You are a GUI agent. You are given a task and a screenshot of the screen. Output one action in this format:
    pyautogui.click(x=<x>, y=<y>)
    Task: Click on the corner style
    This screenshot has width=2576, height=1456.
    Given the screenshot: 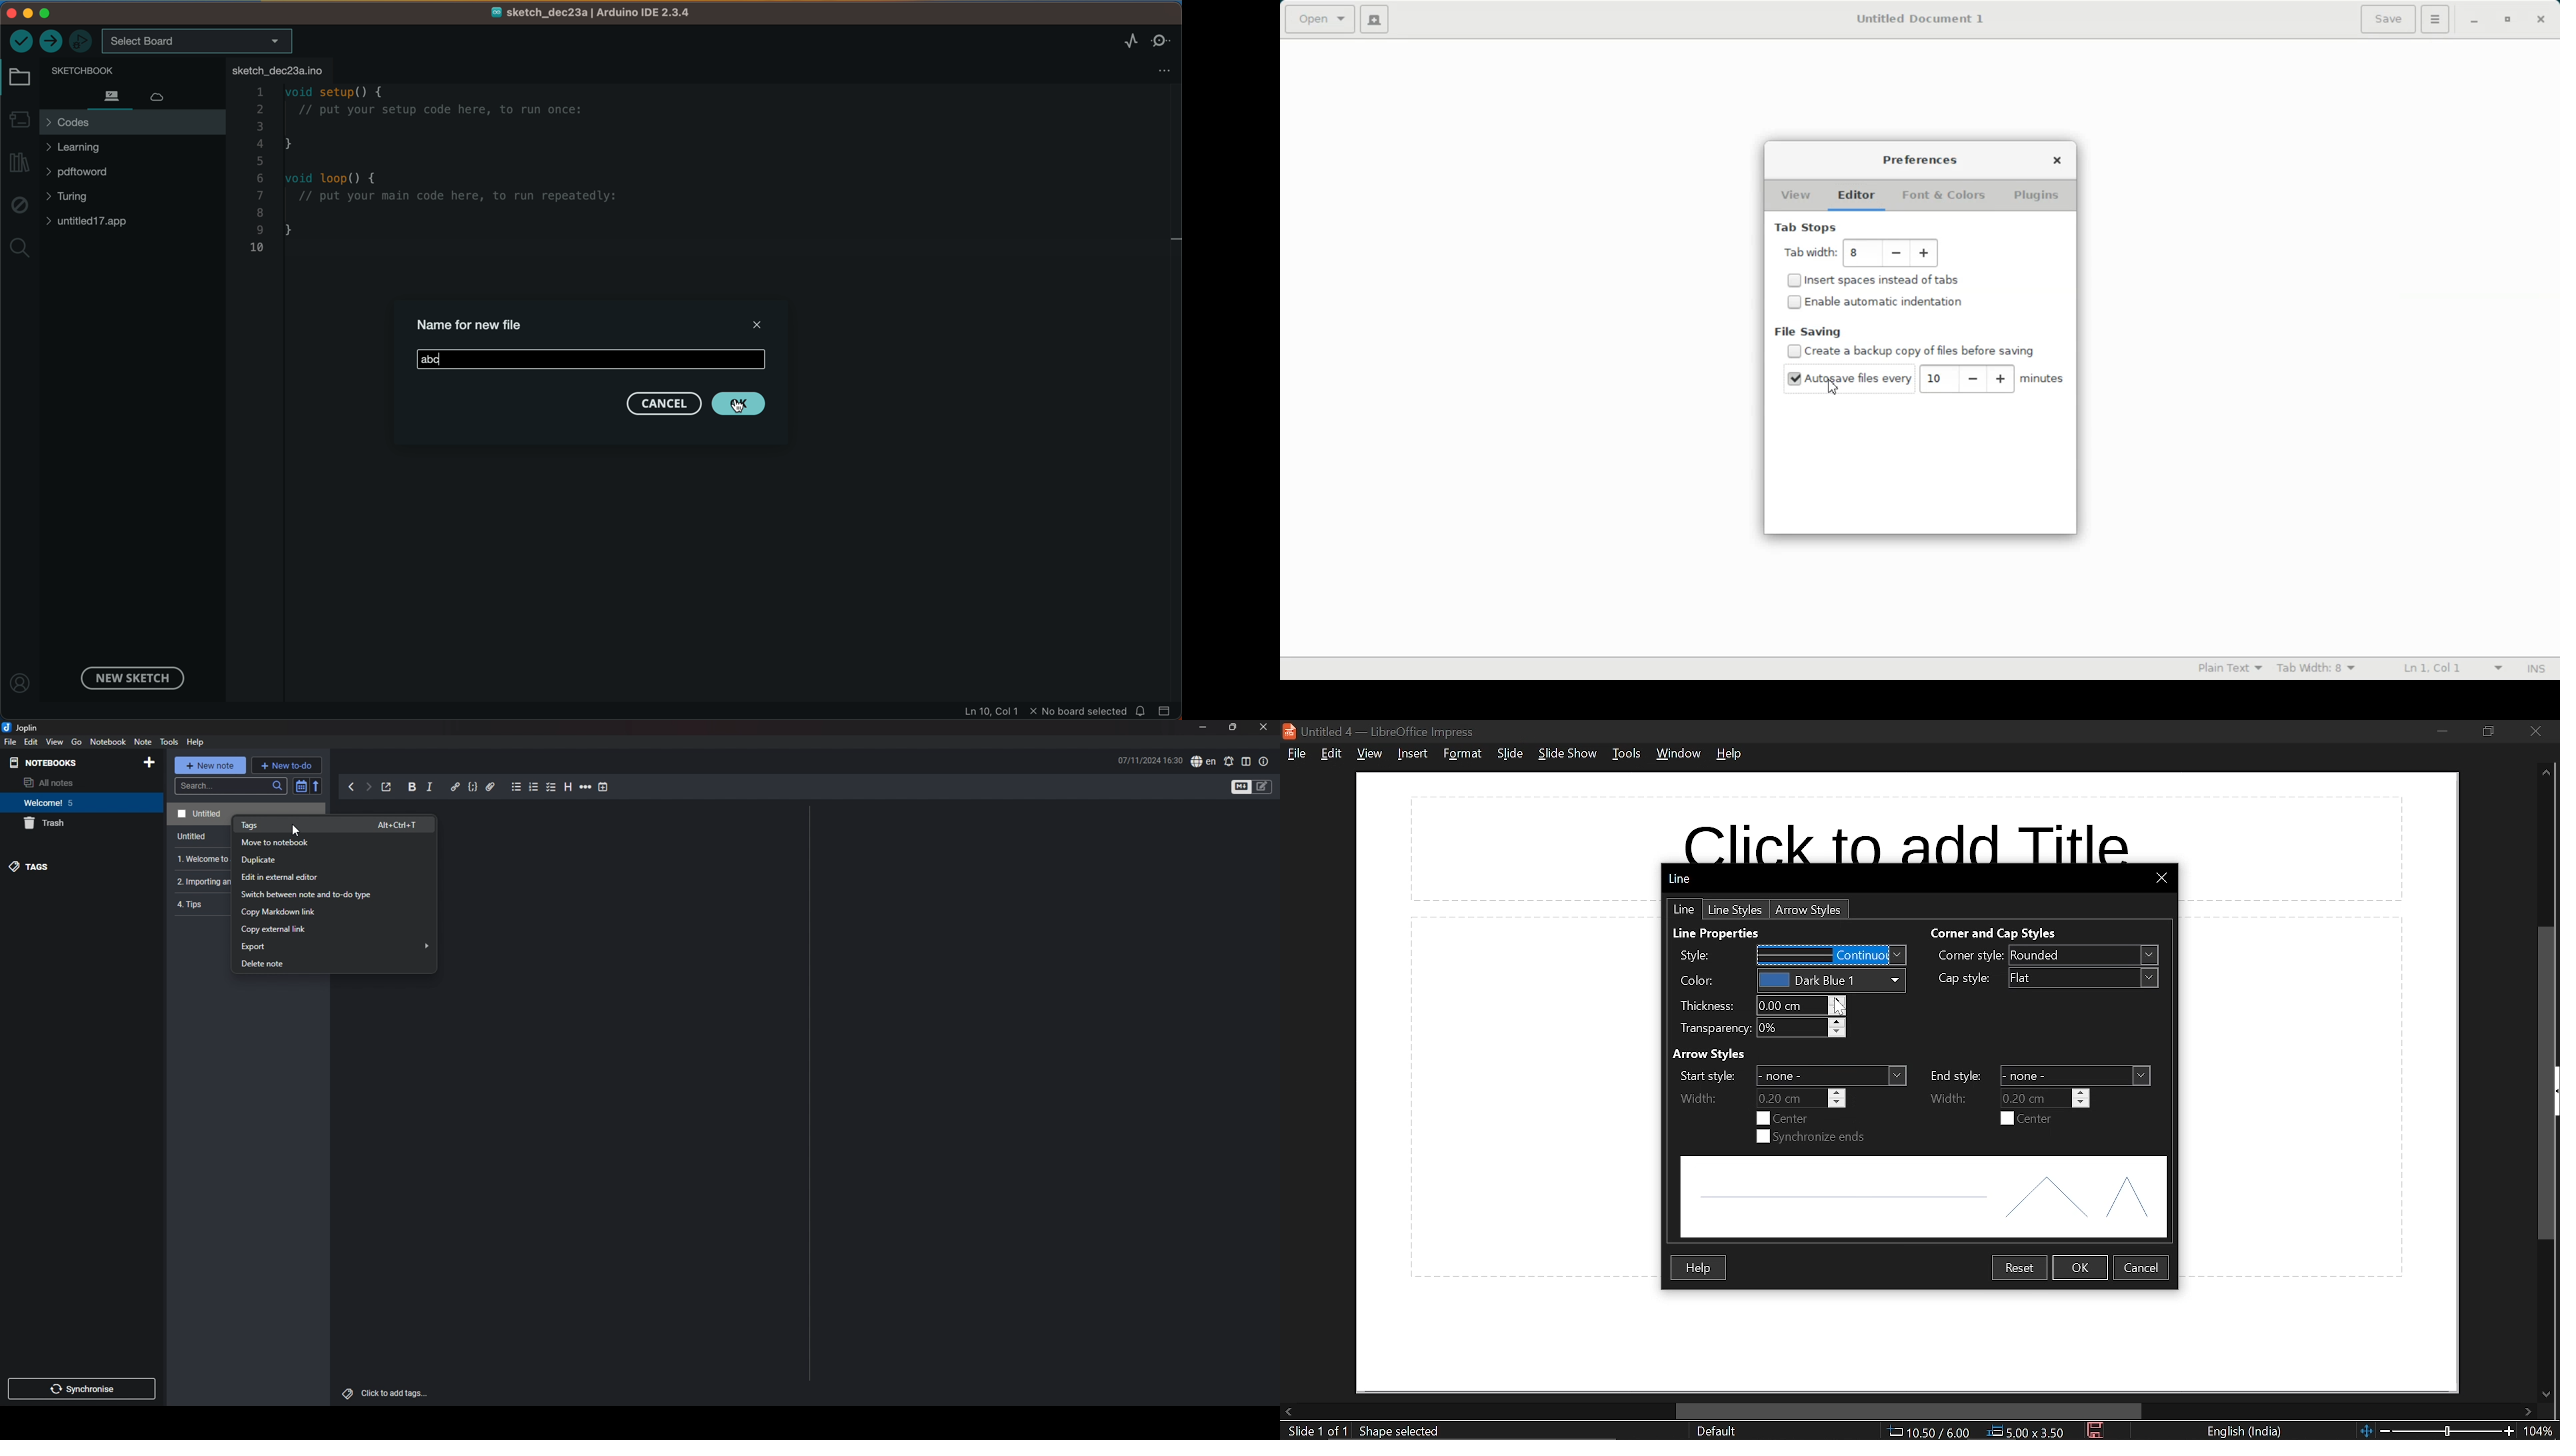 What is the action you would take?
    pyautogui.click(x=2082, y=955)
    